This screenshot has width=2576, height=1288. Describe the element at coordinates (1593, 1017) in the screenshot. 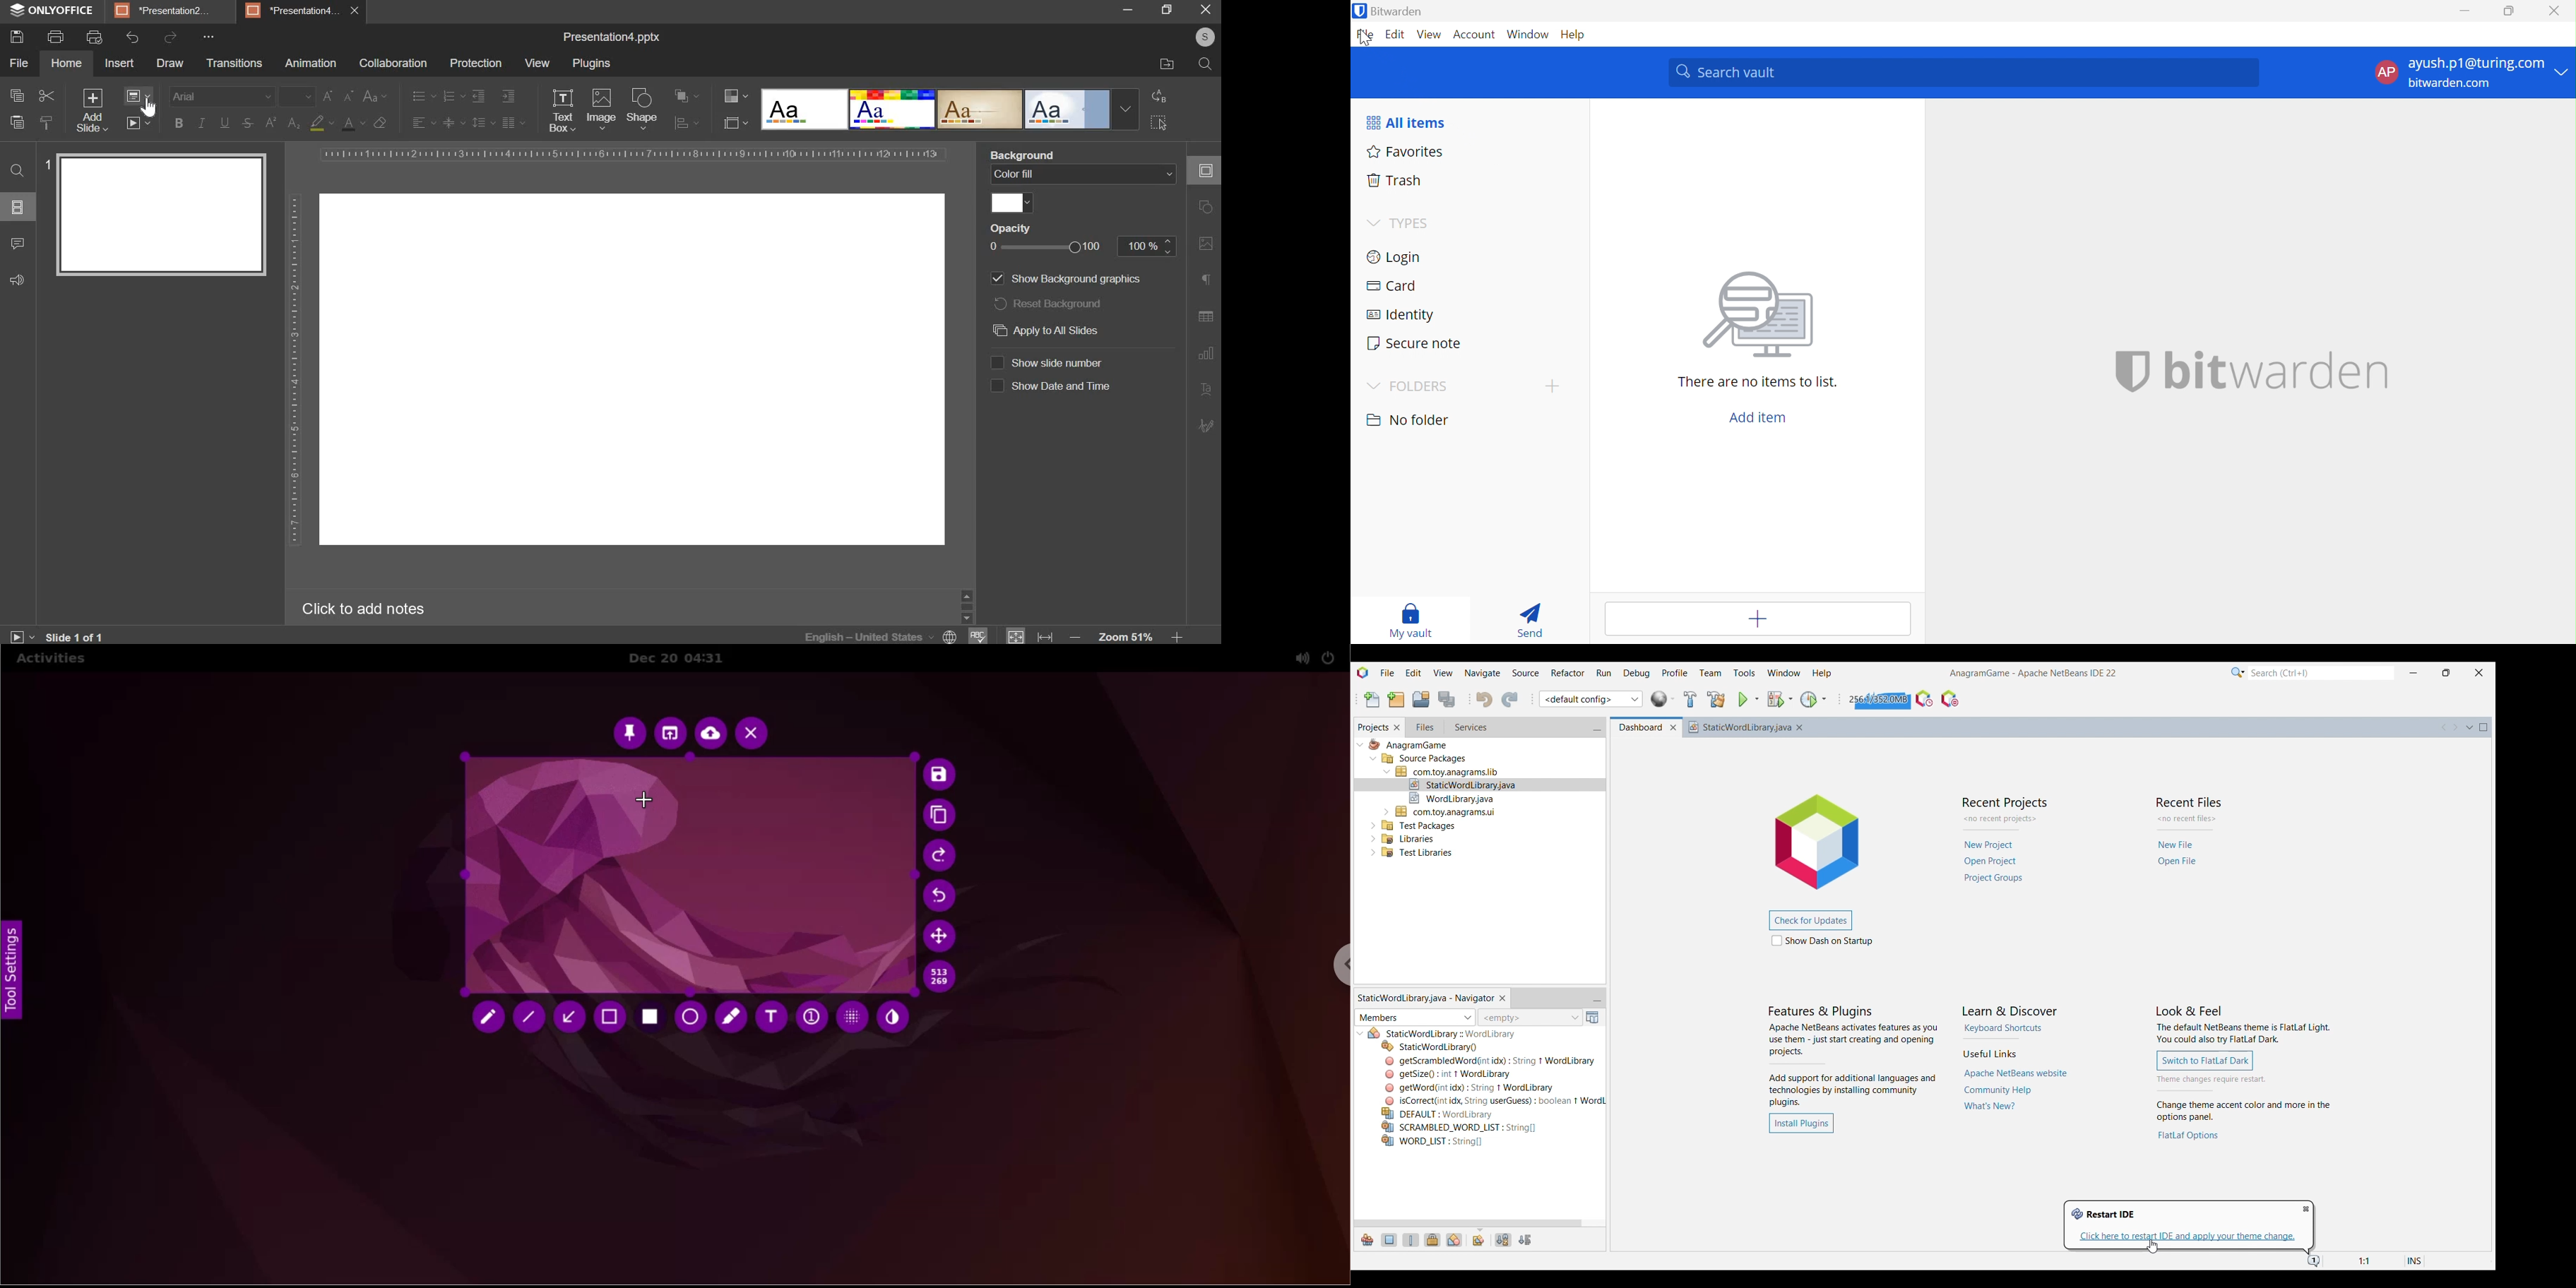

I see `Open Javadoc window` at that location.